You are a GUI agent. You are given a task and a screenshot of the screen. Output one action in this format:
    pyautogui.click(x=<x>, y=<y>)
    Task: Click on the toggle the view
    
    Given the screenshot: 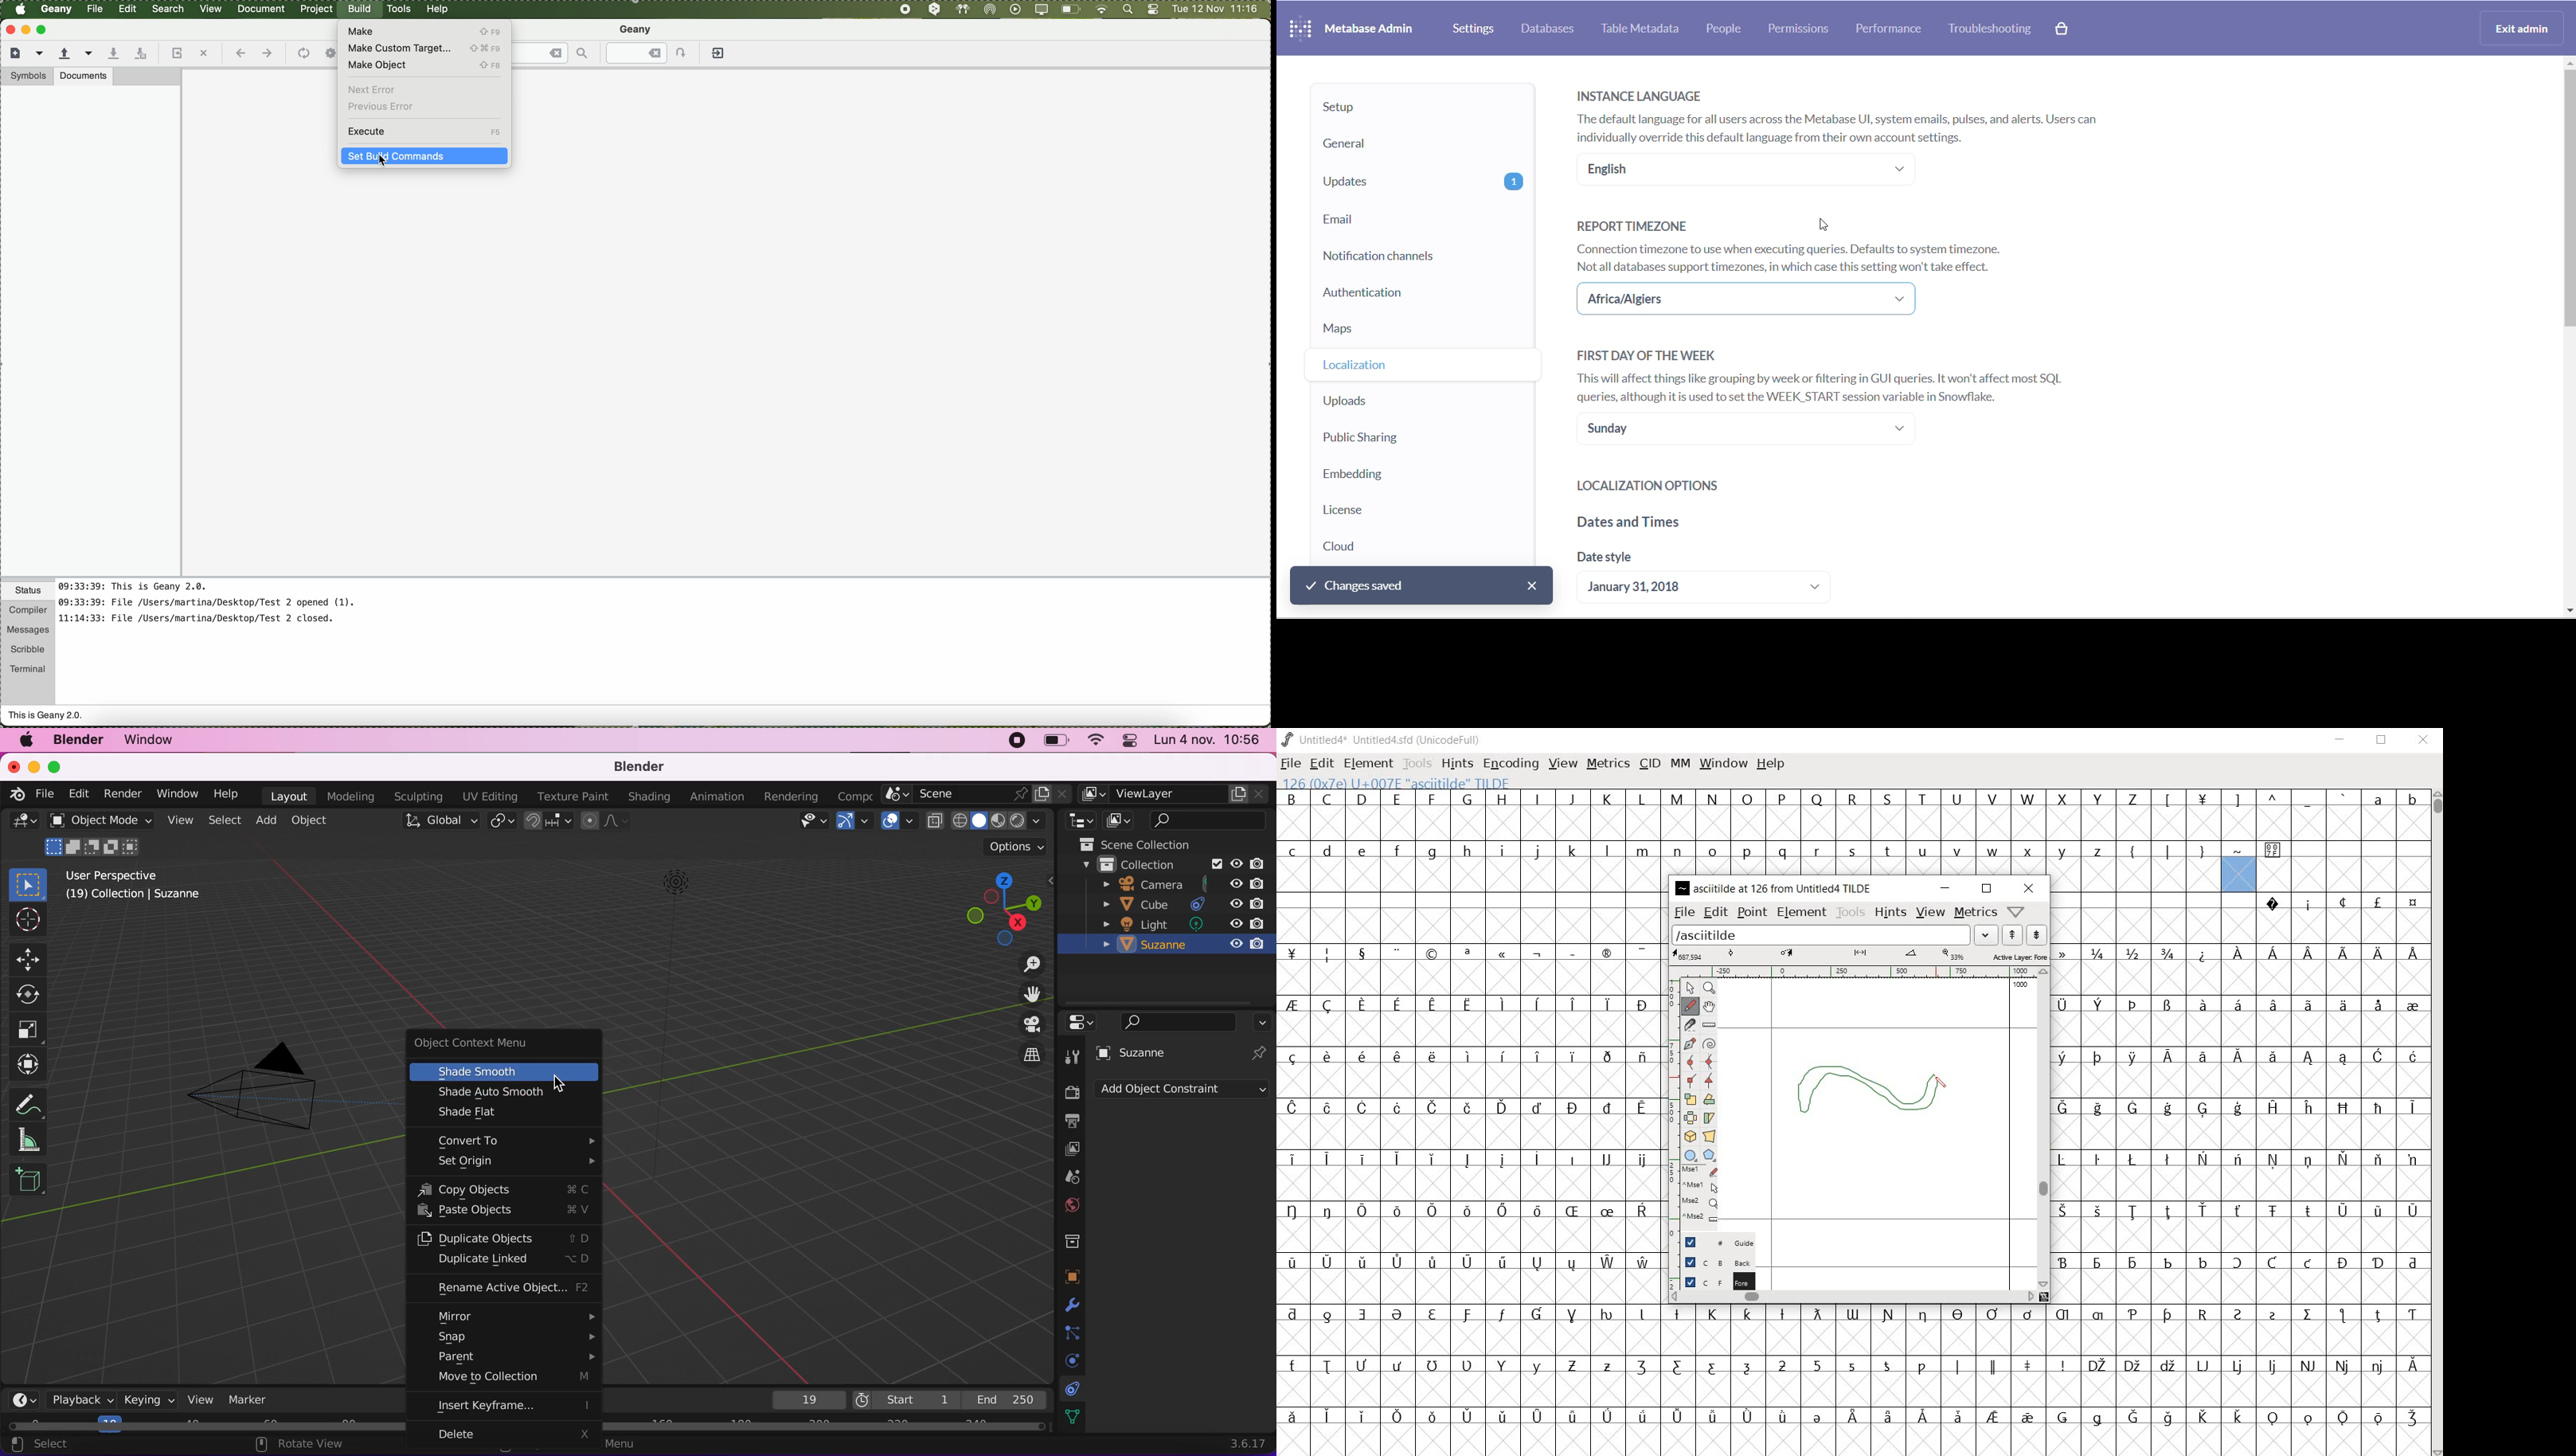 What is the action you would take?
    pyautogui.click(x=1031, y=1025)
    